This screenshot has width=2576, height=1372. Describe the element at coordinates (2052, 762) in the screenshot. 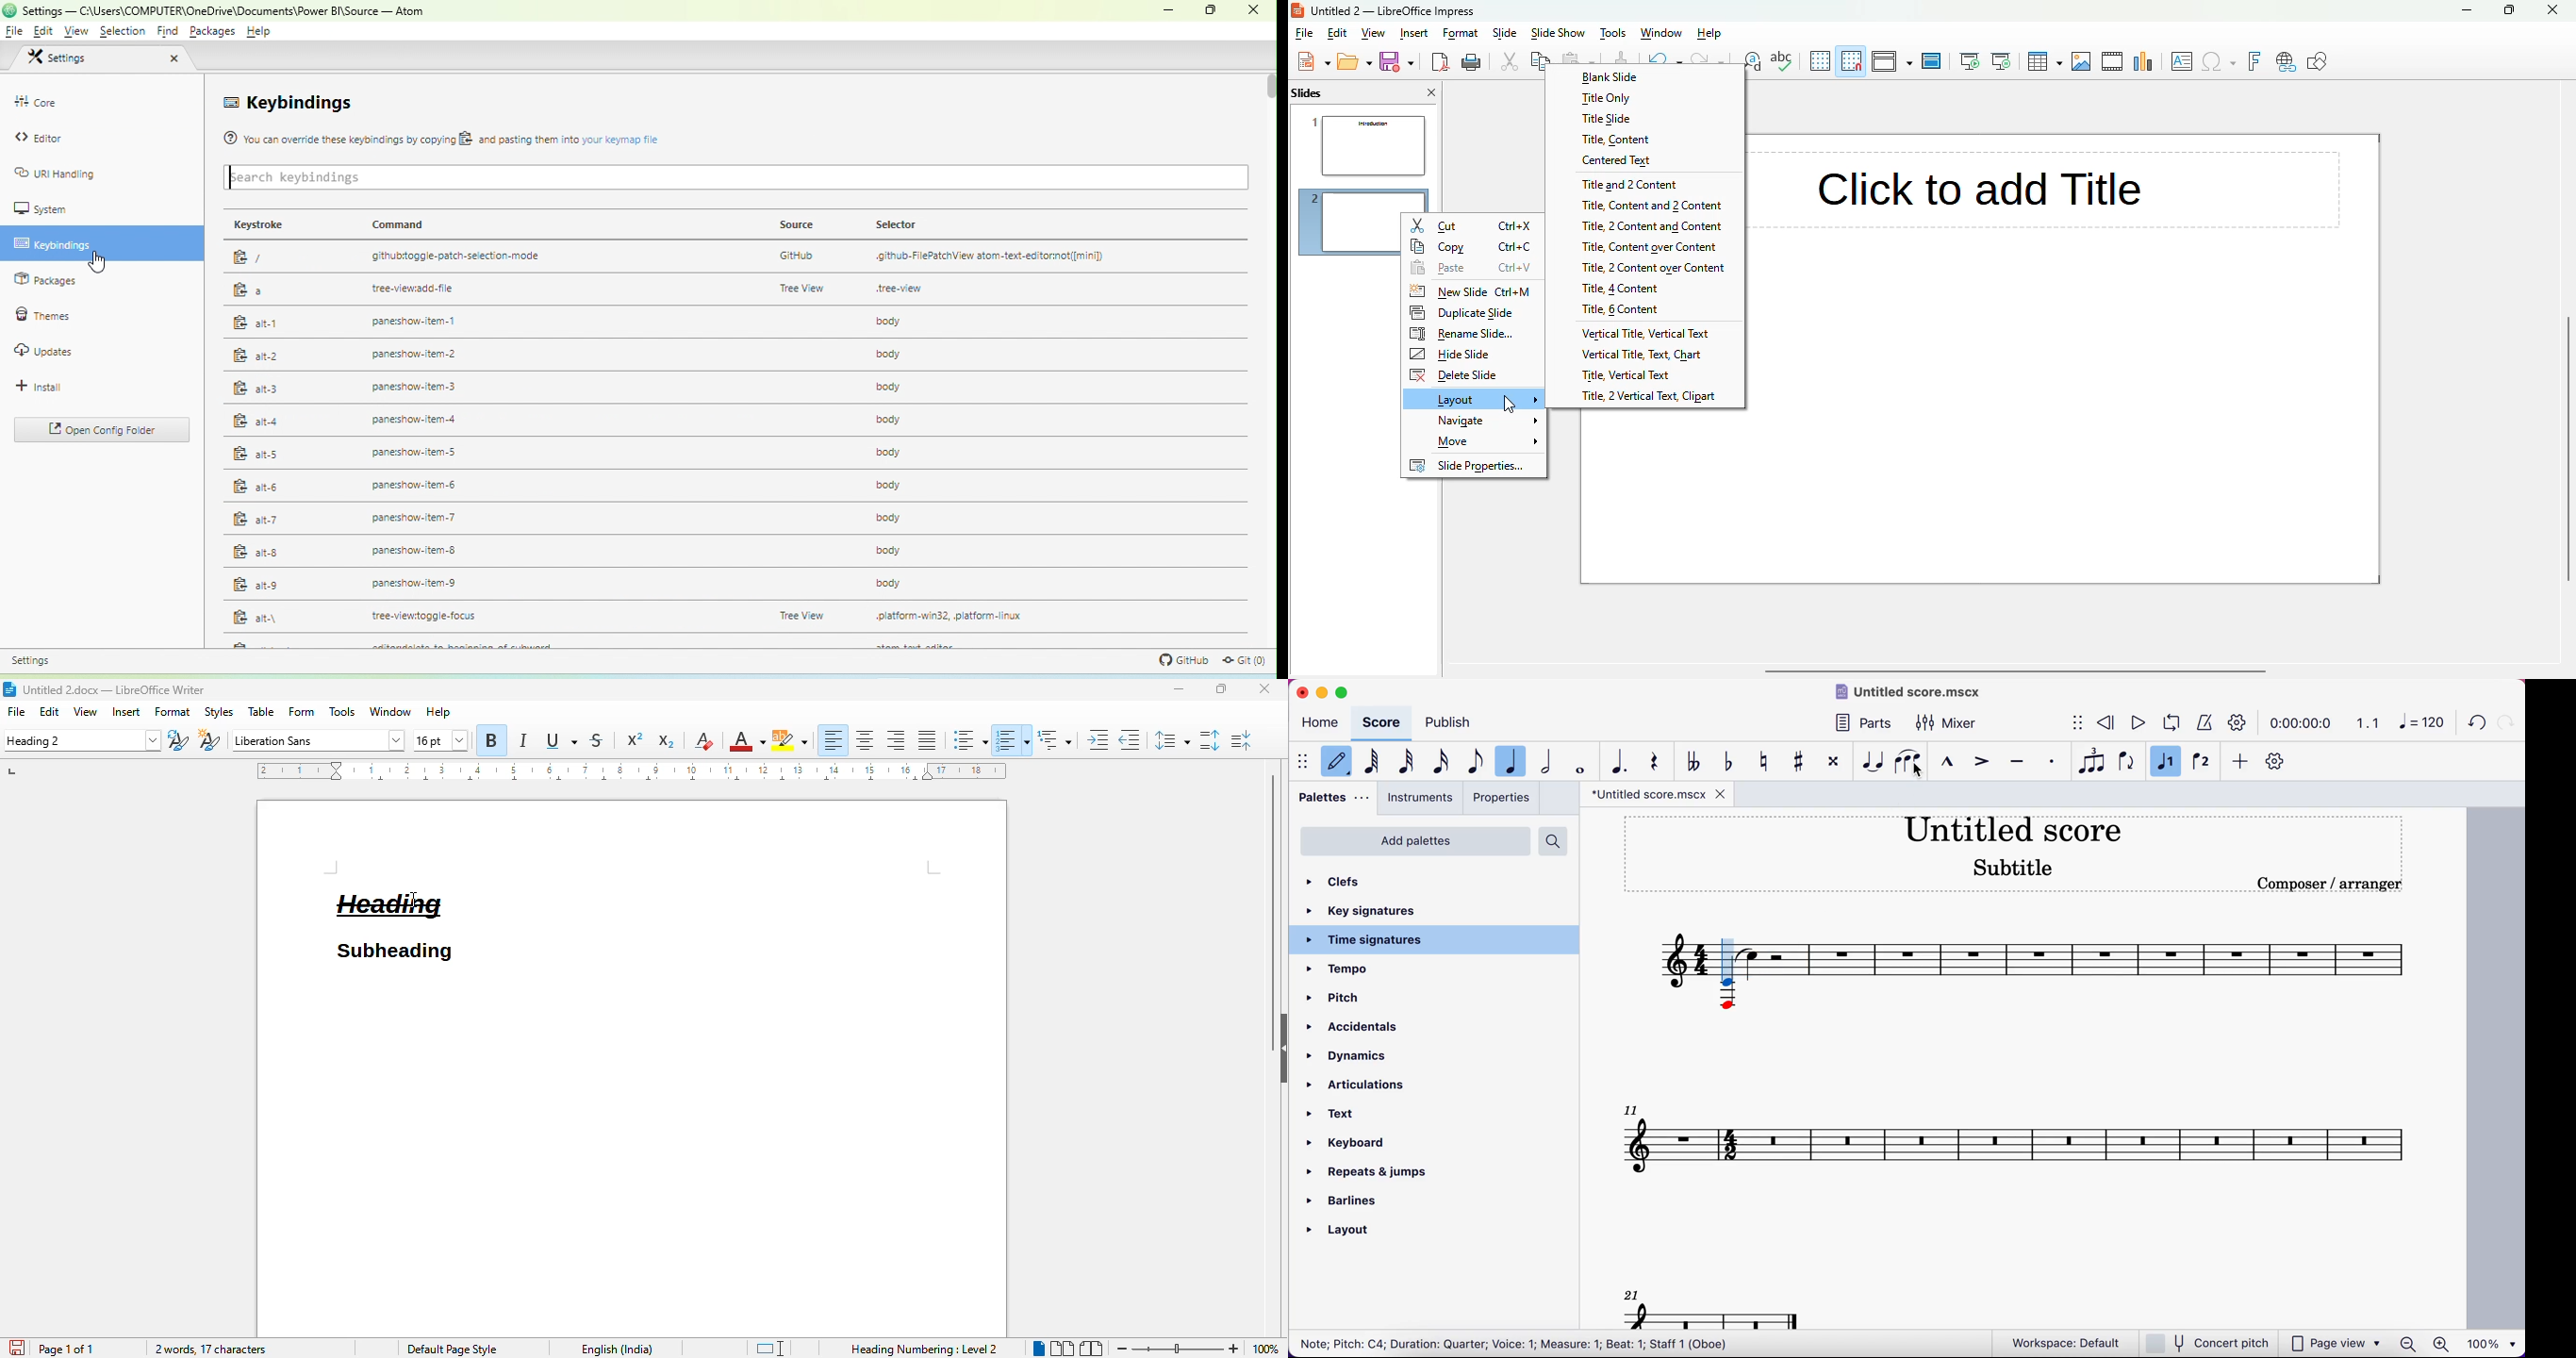

I see `stacatto` at that location.